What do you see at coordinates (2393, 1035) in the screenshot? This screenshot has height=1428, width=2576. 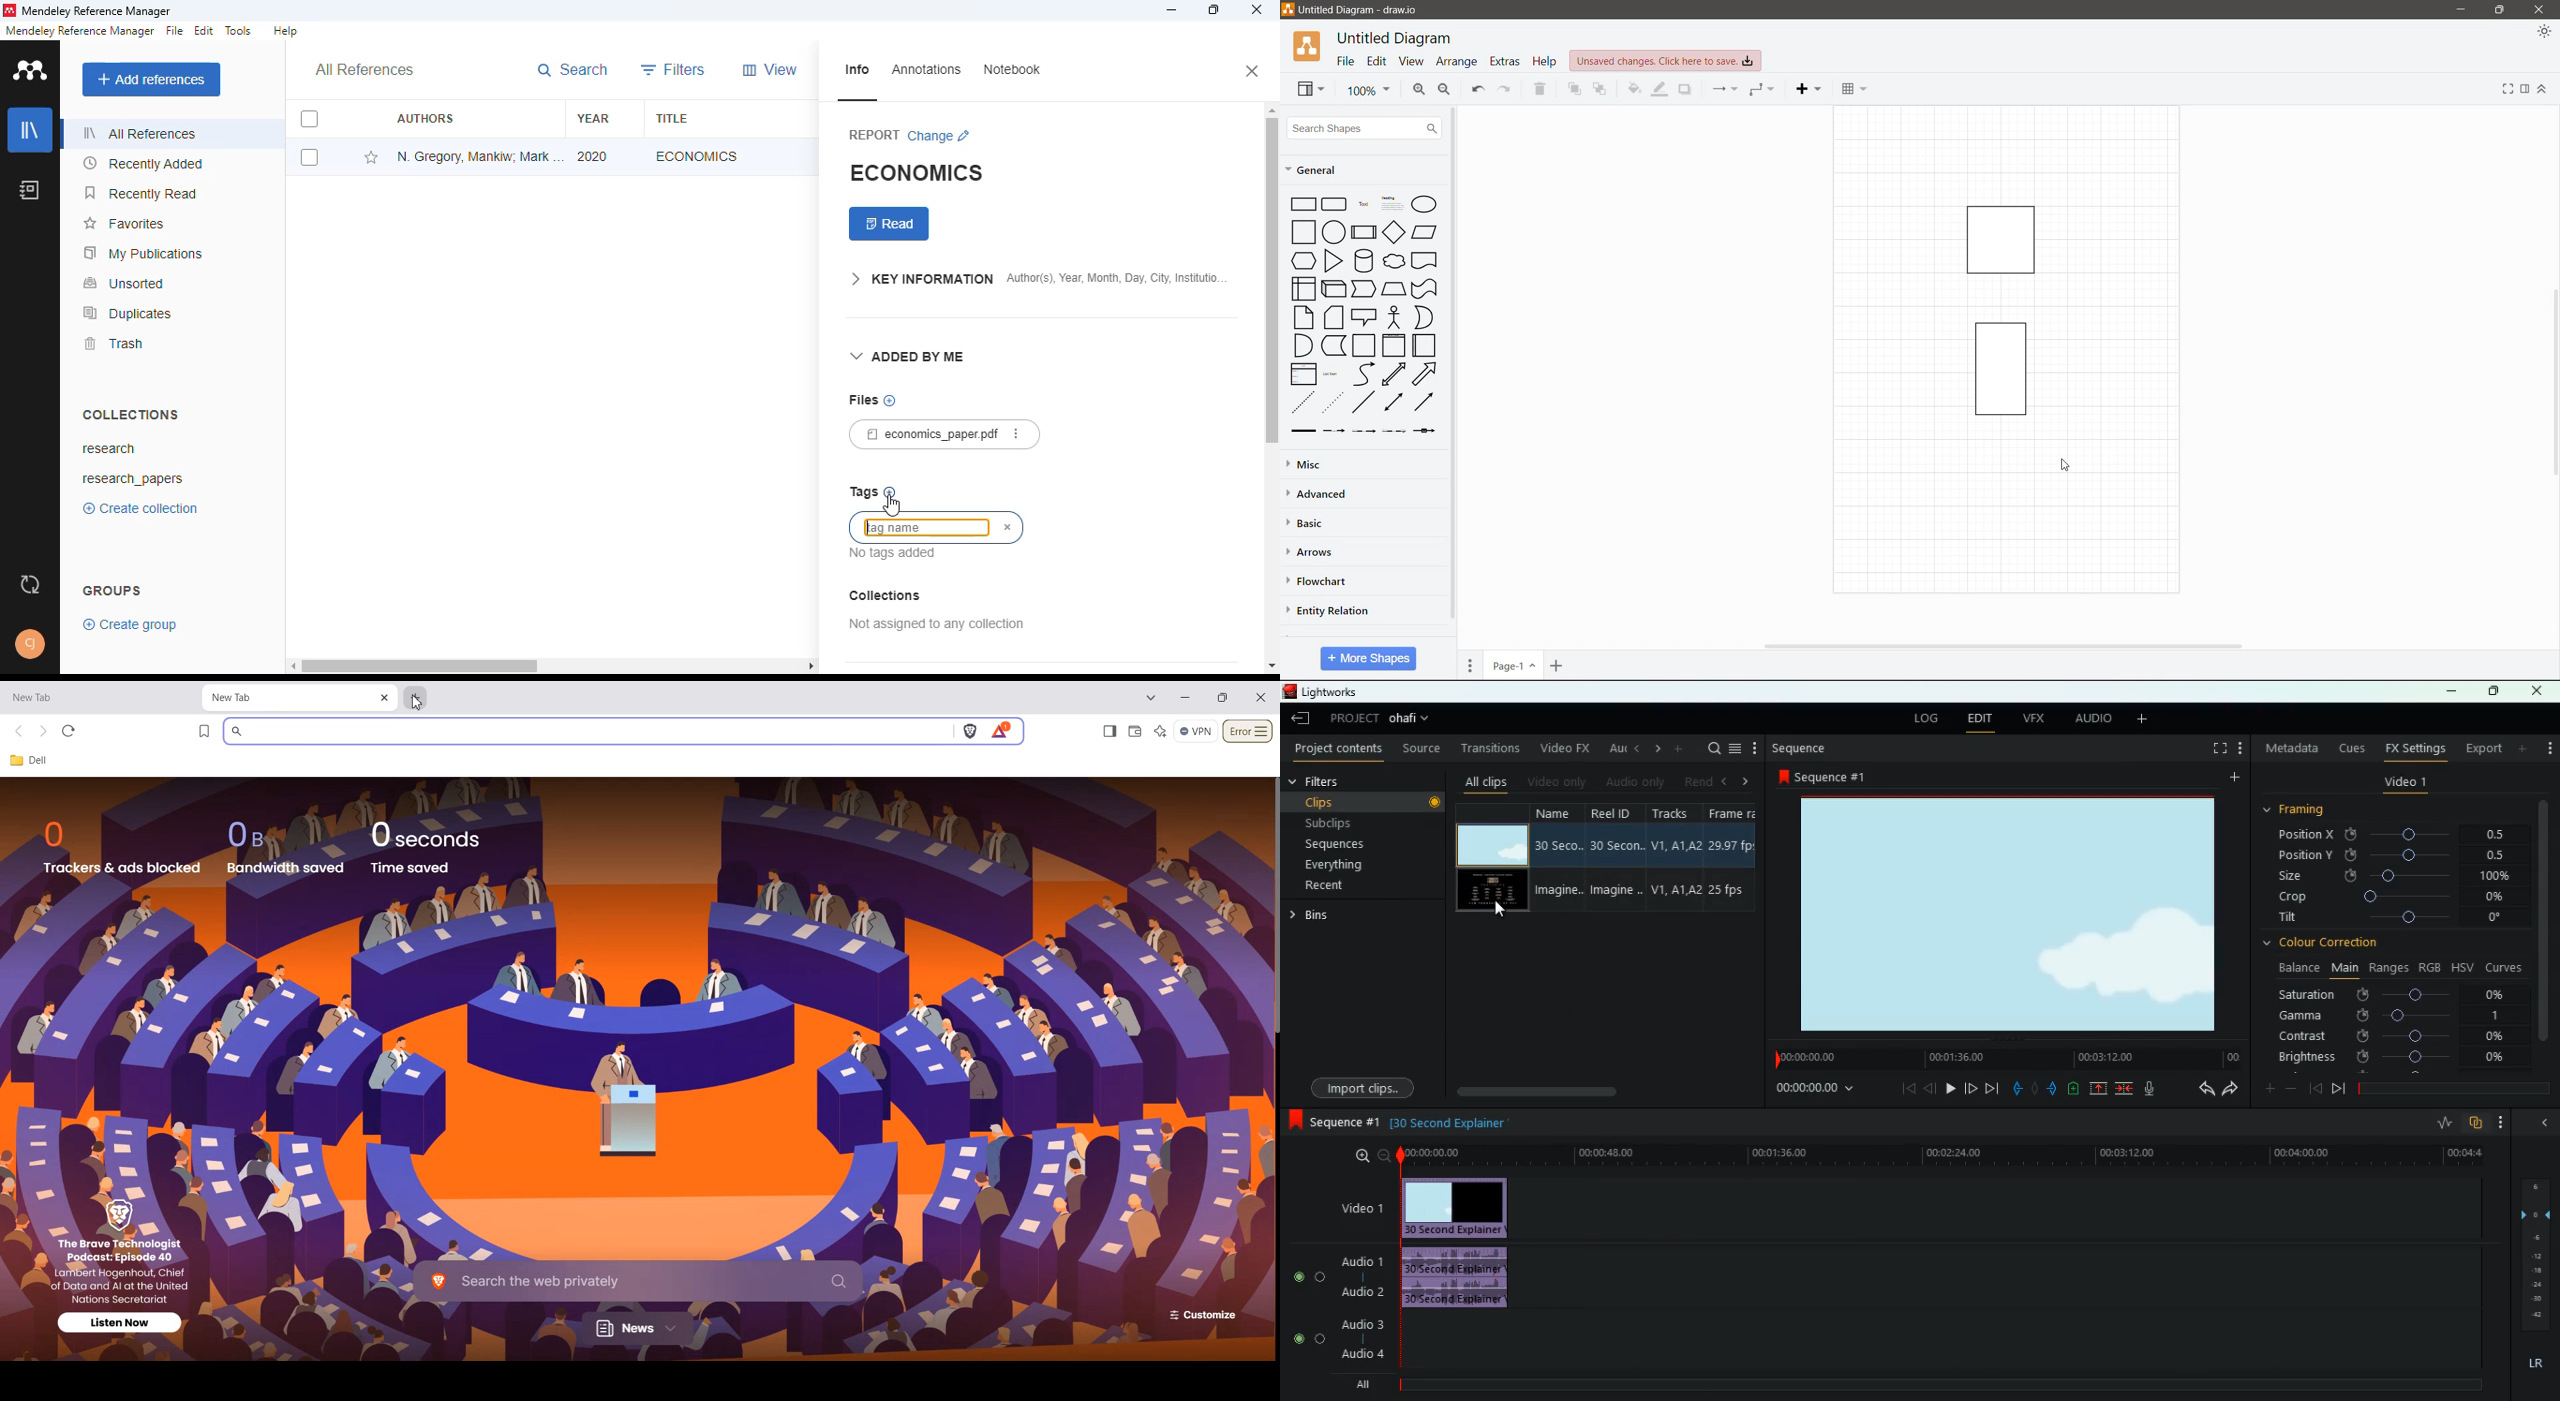 I see `contrast` at bounding box center [2393, 1035].